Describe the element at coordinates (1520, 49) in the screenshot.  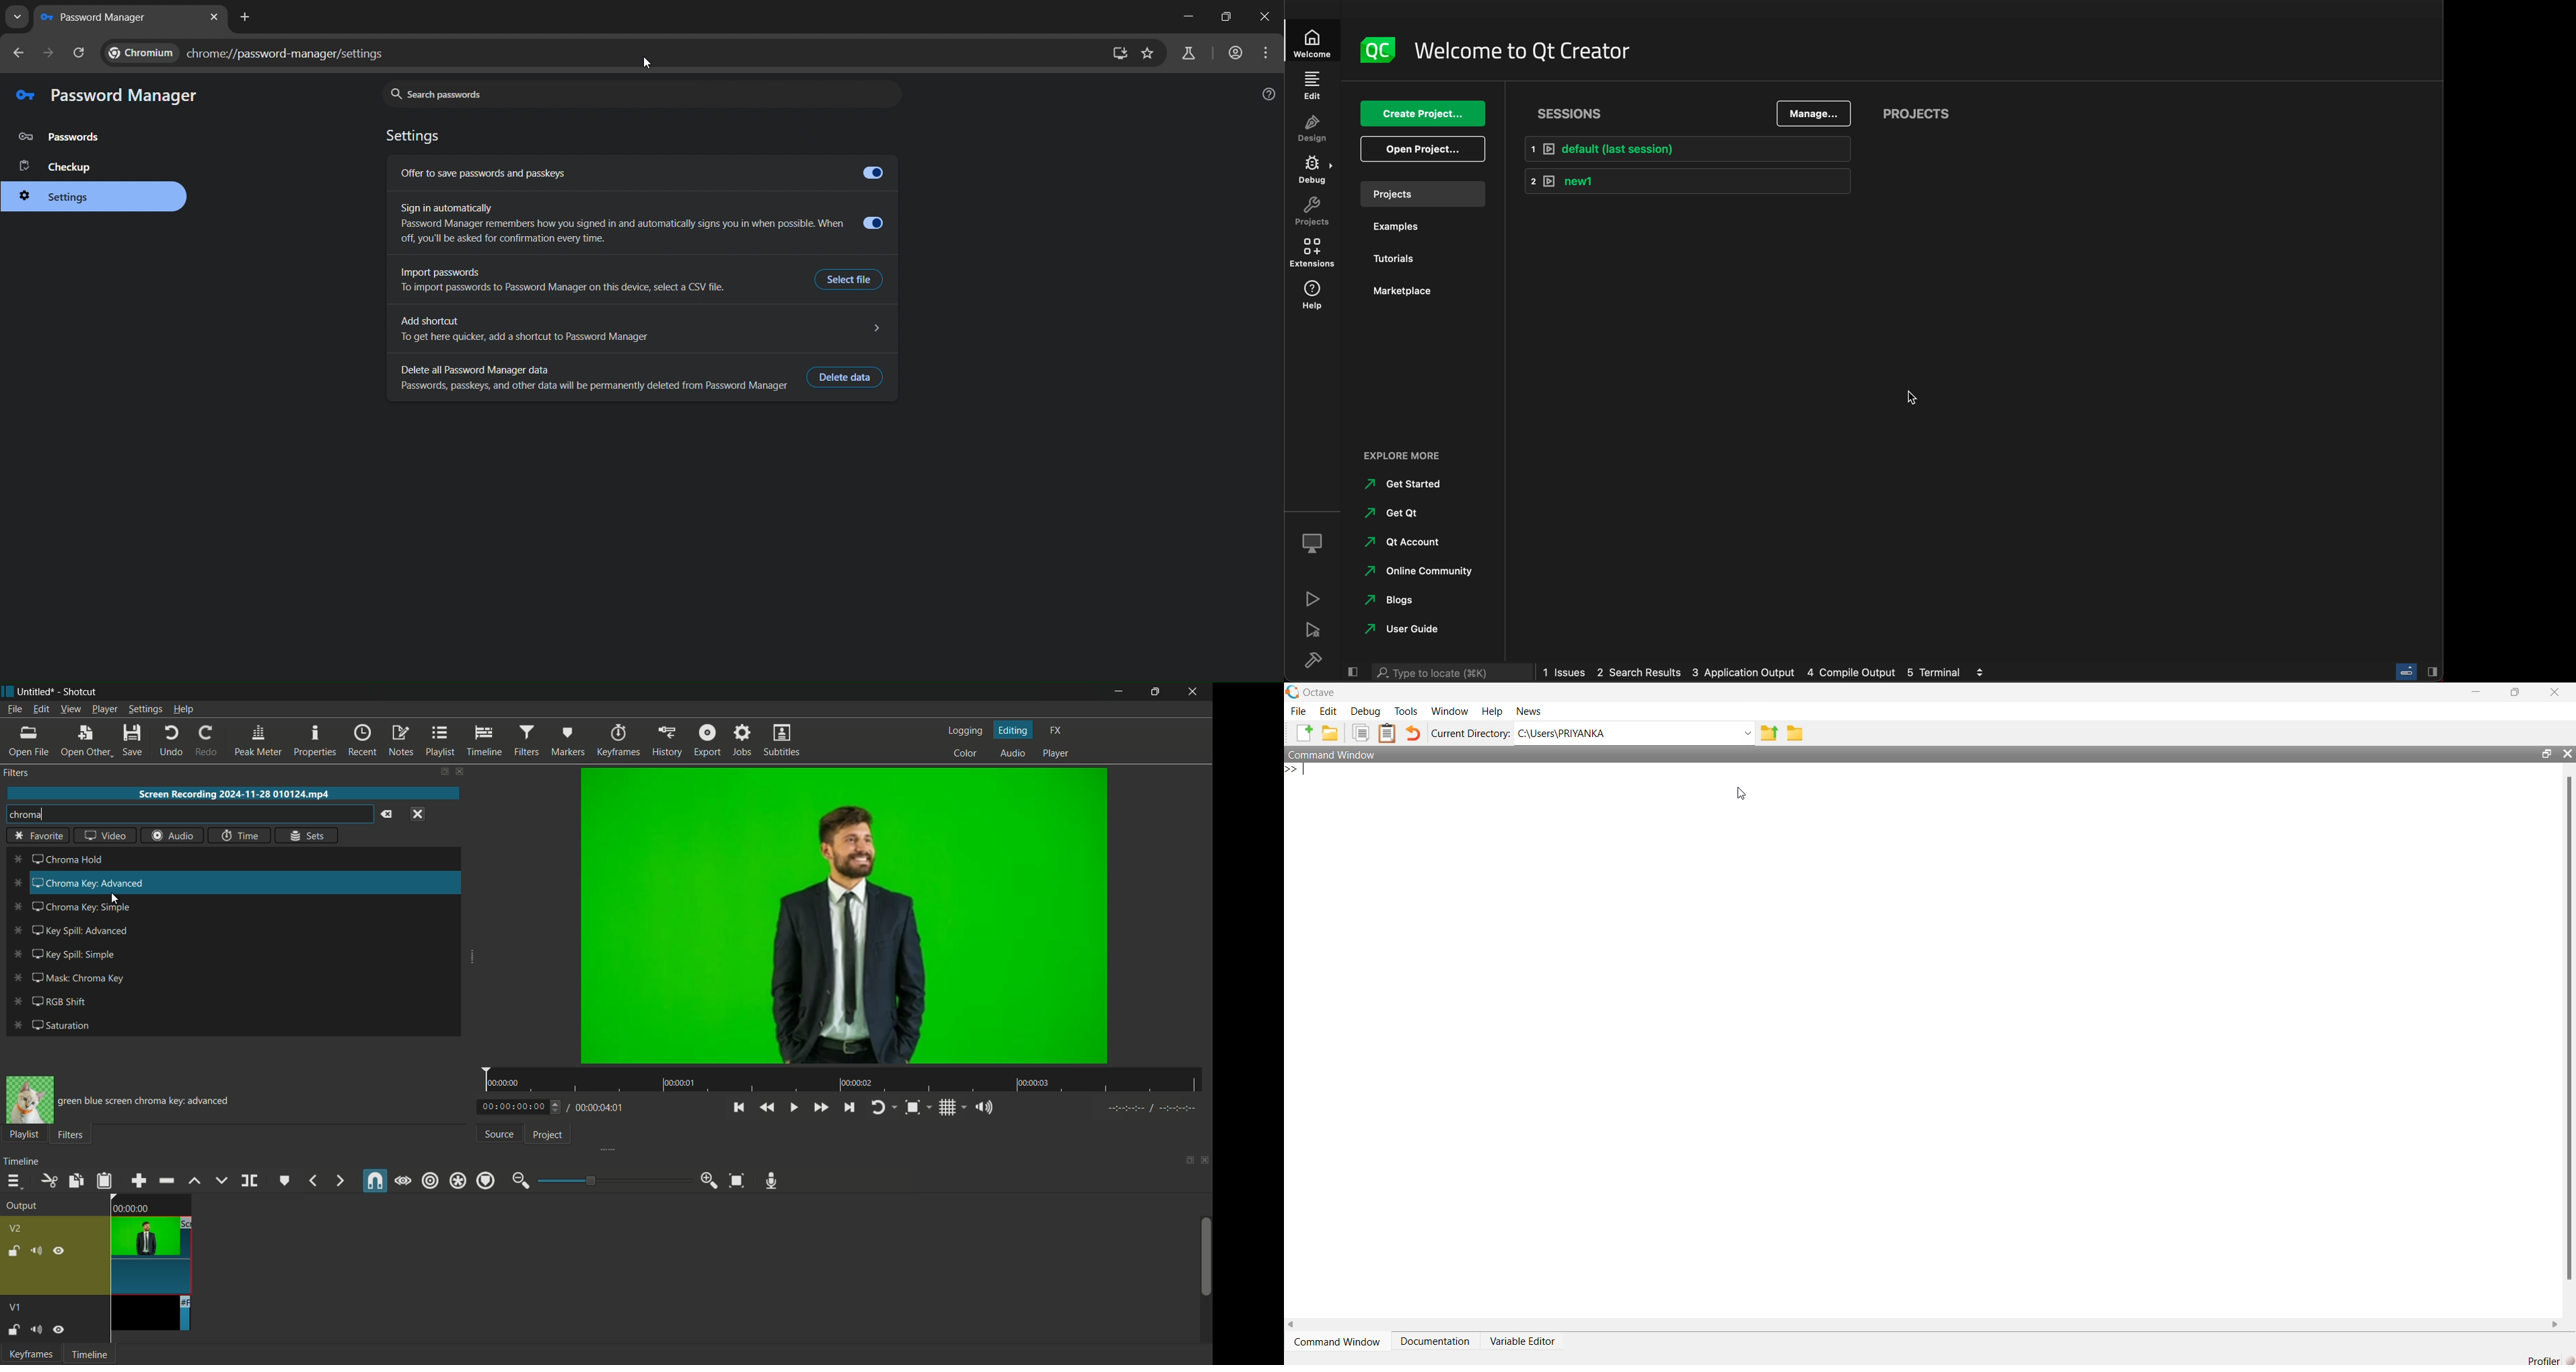
I see `welcome to Qt creator` at that location.